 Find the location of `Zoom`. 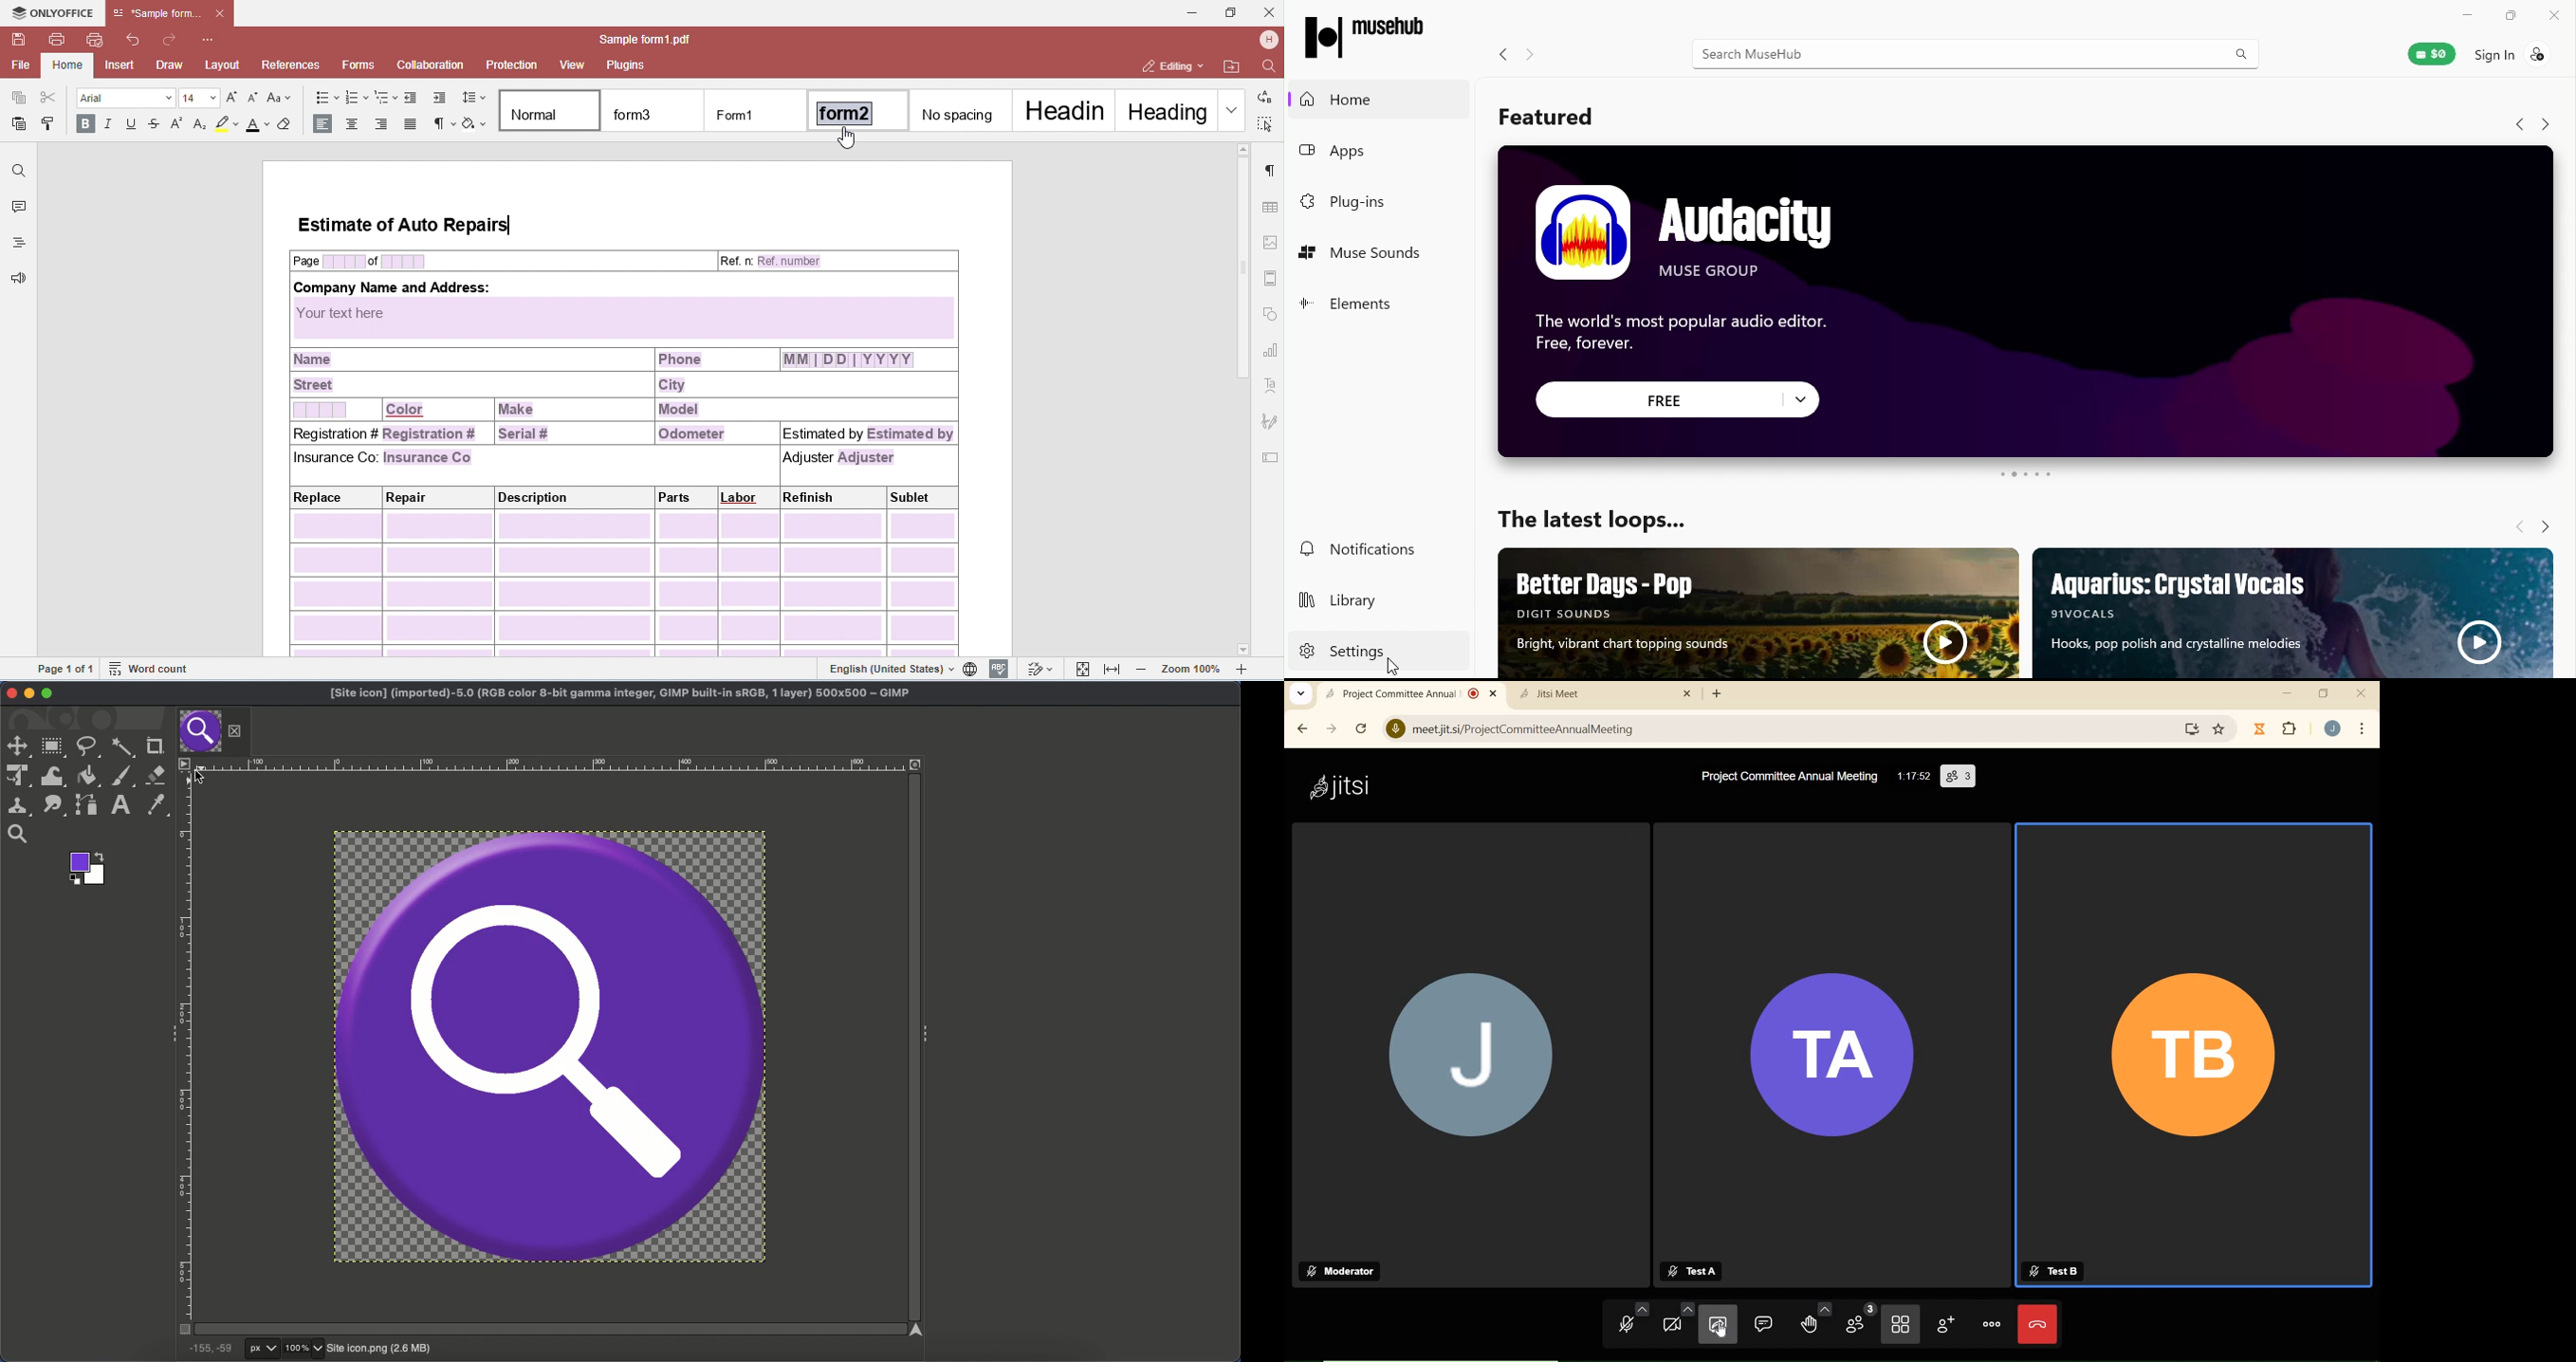

Zoom is located at coordinates (305, 1349).